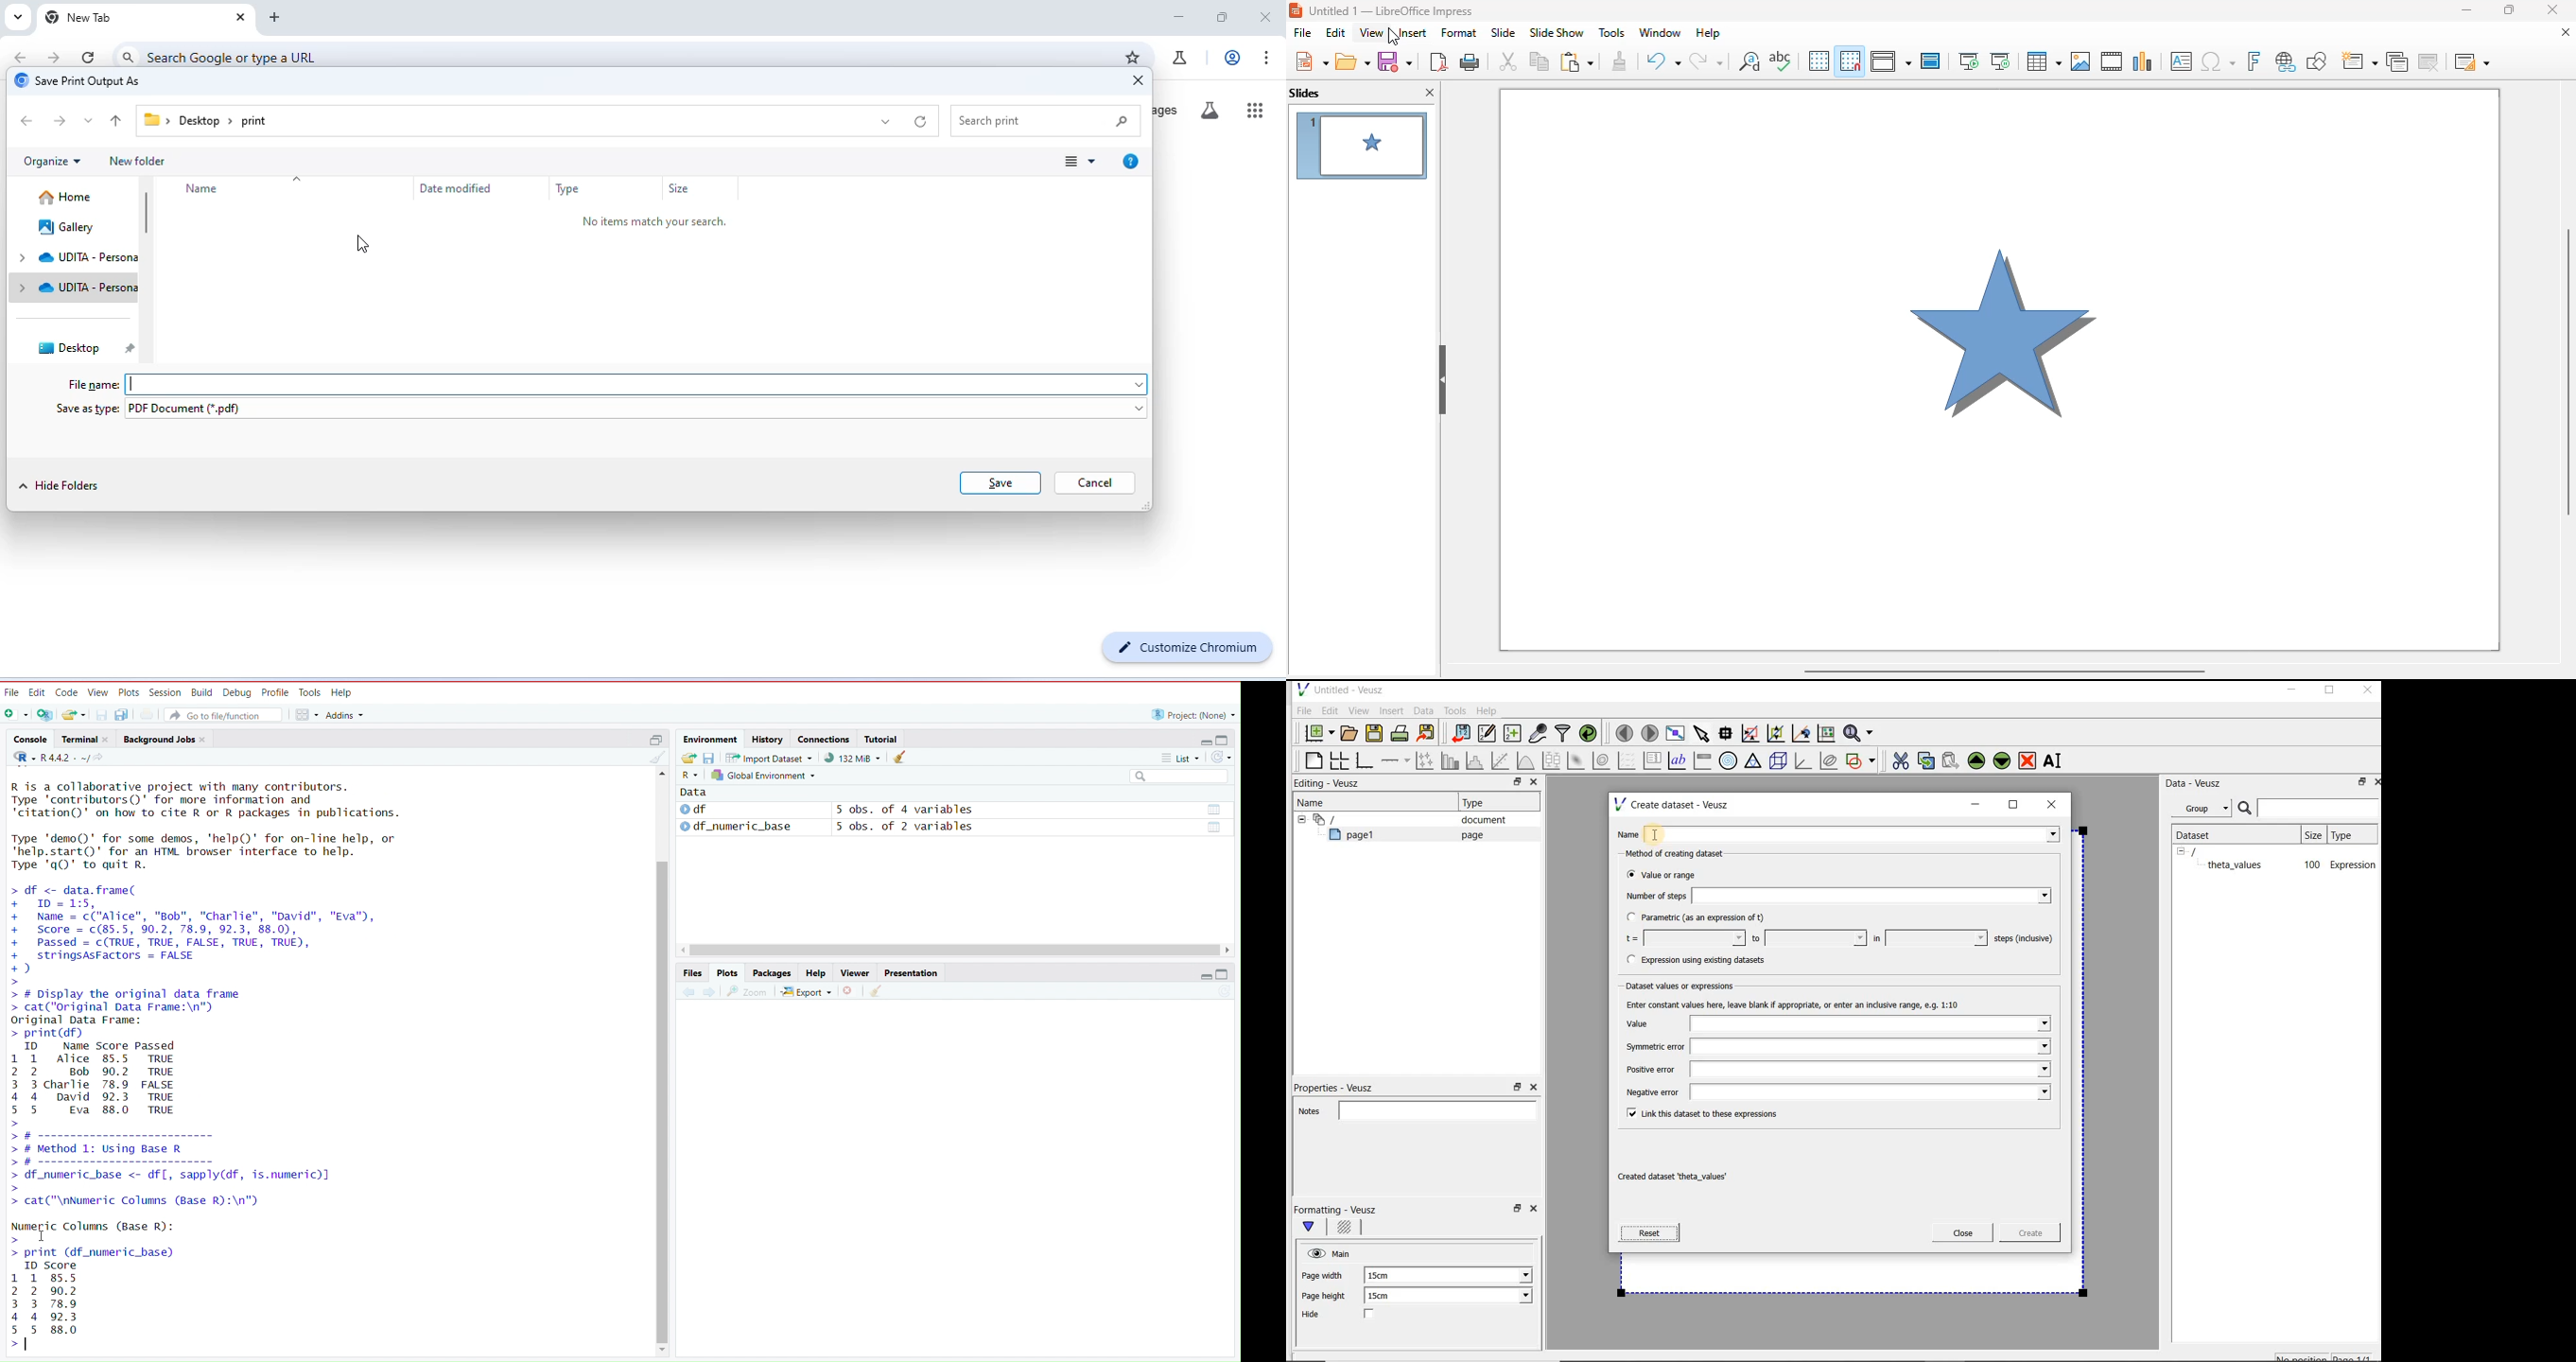  What do you see at coordinates (911, 970) in the screenshot?
I see `Presentation` at bounding box center [911, 970].